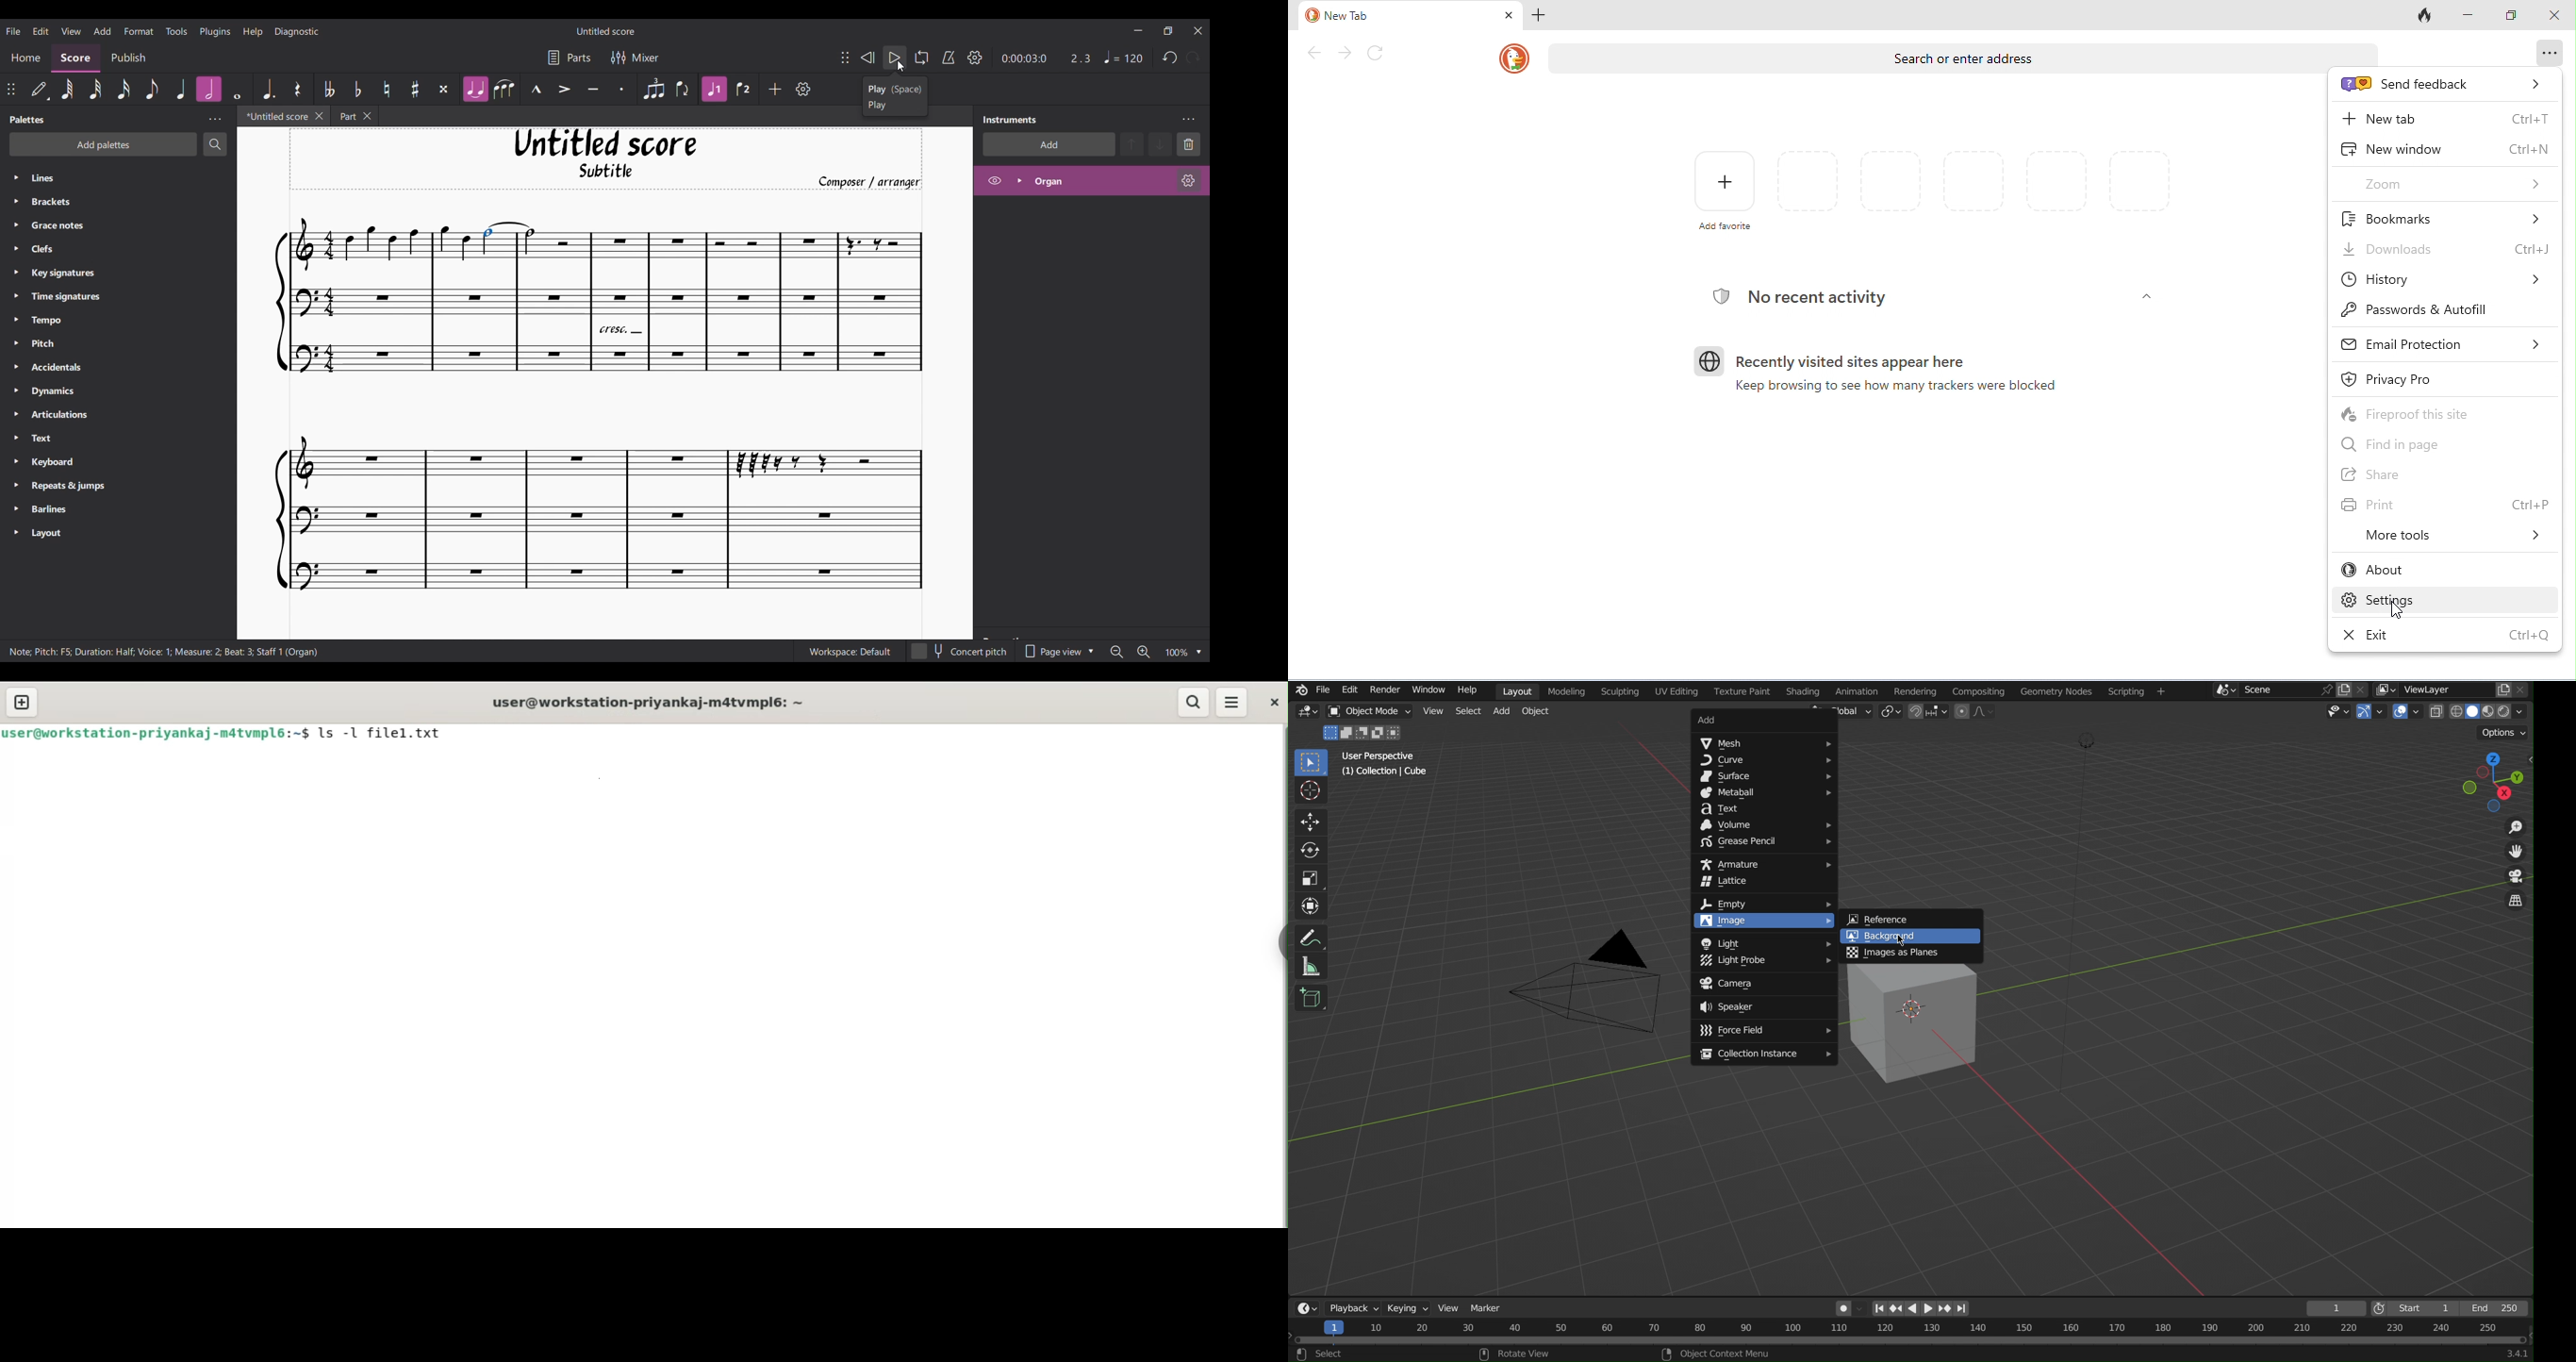 The image size is (2576, 1372). Describe the element at coordinates (2444, 184) in the screenshot. I see `zoom` at that location.